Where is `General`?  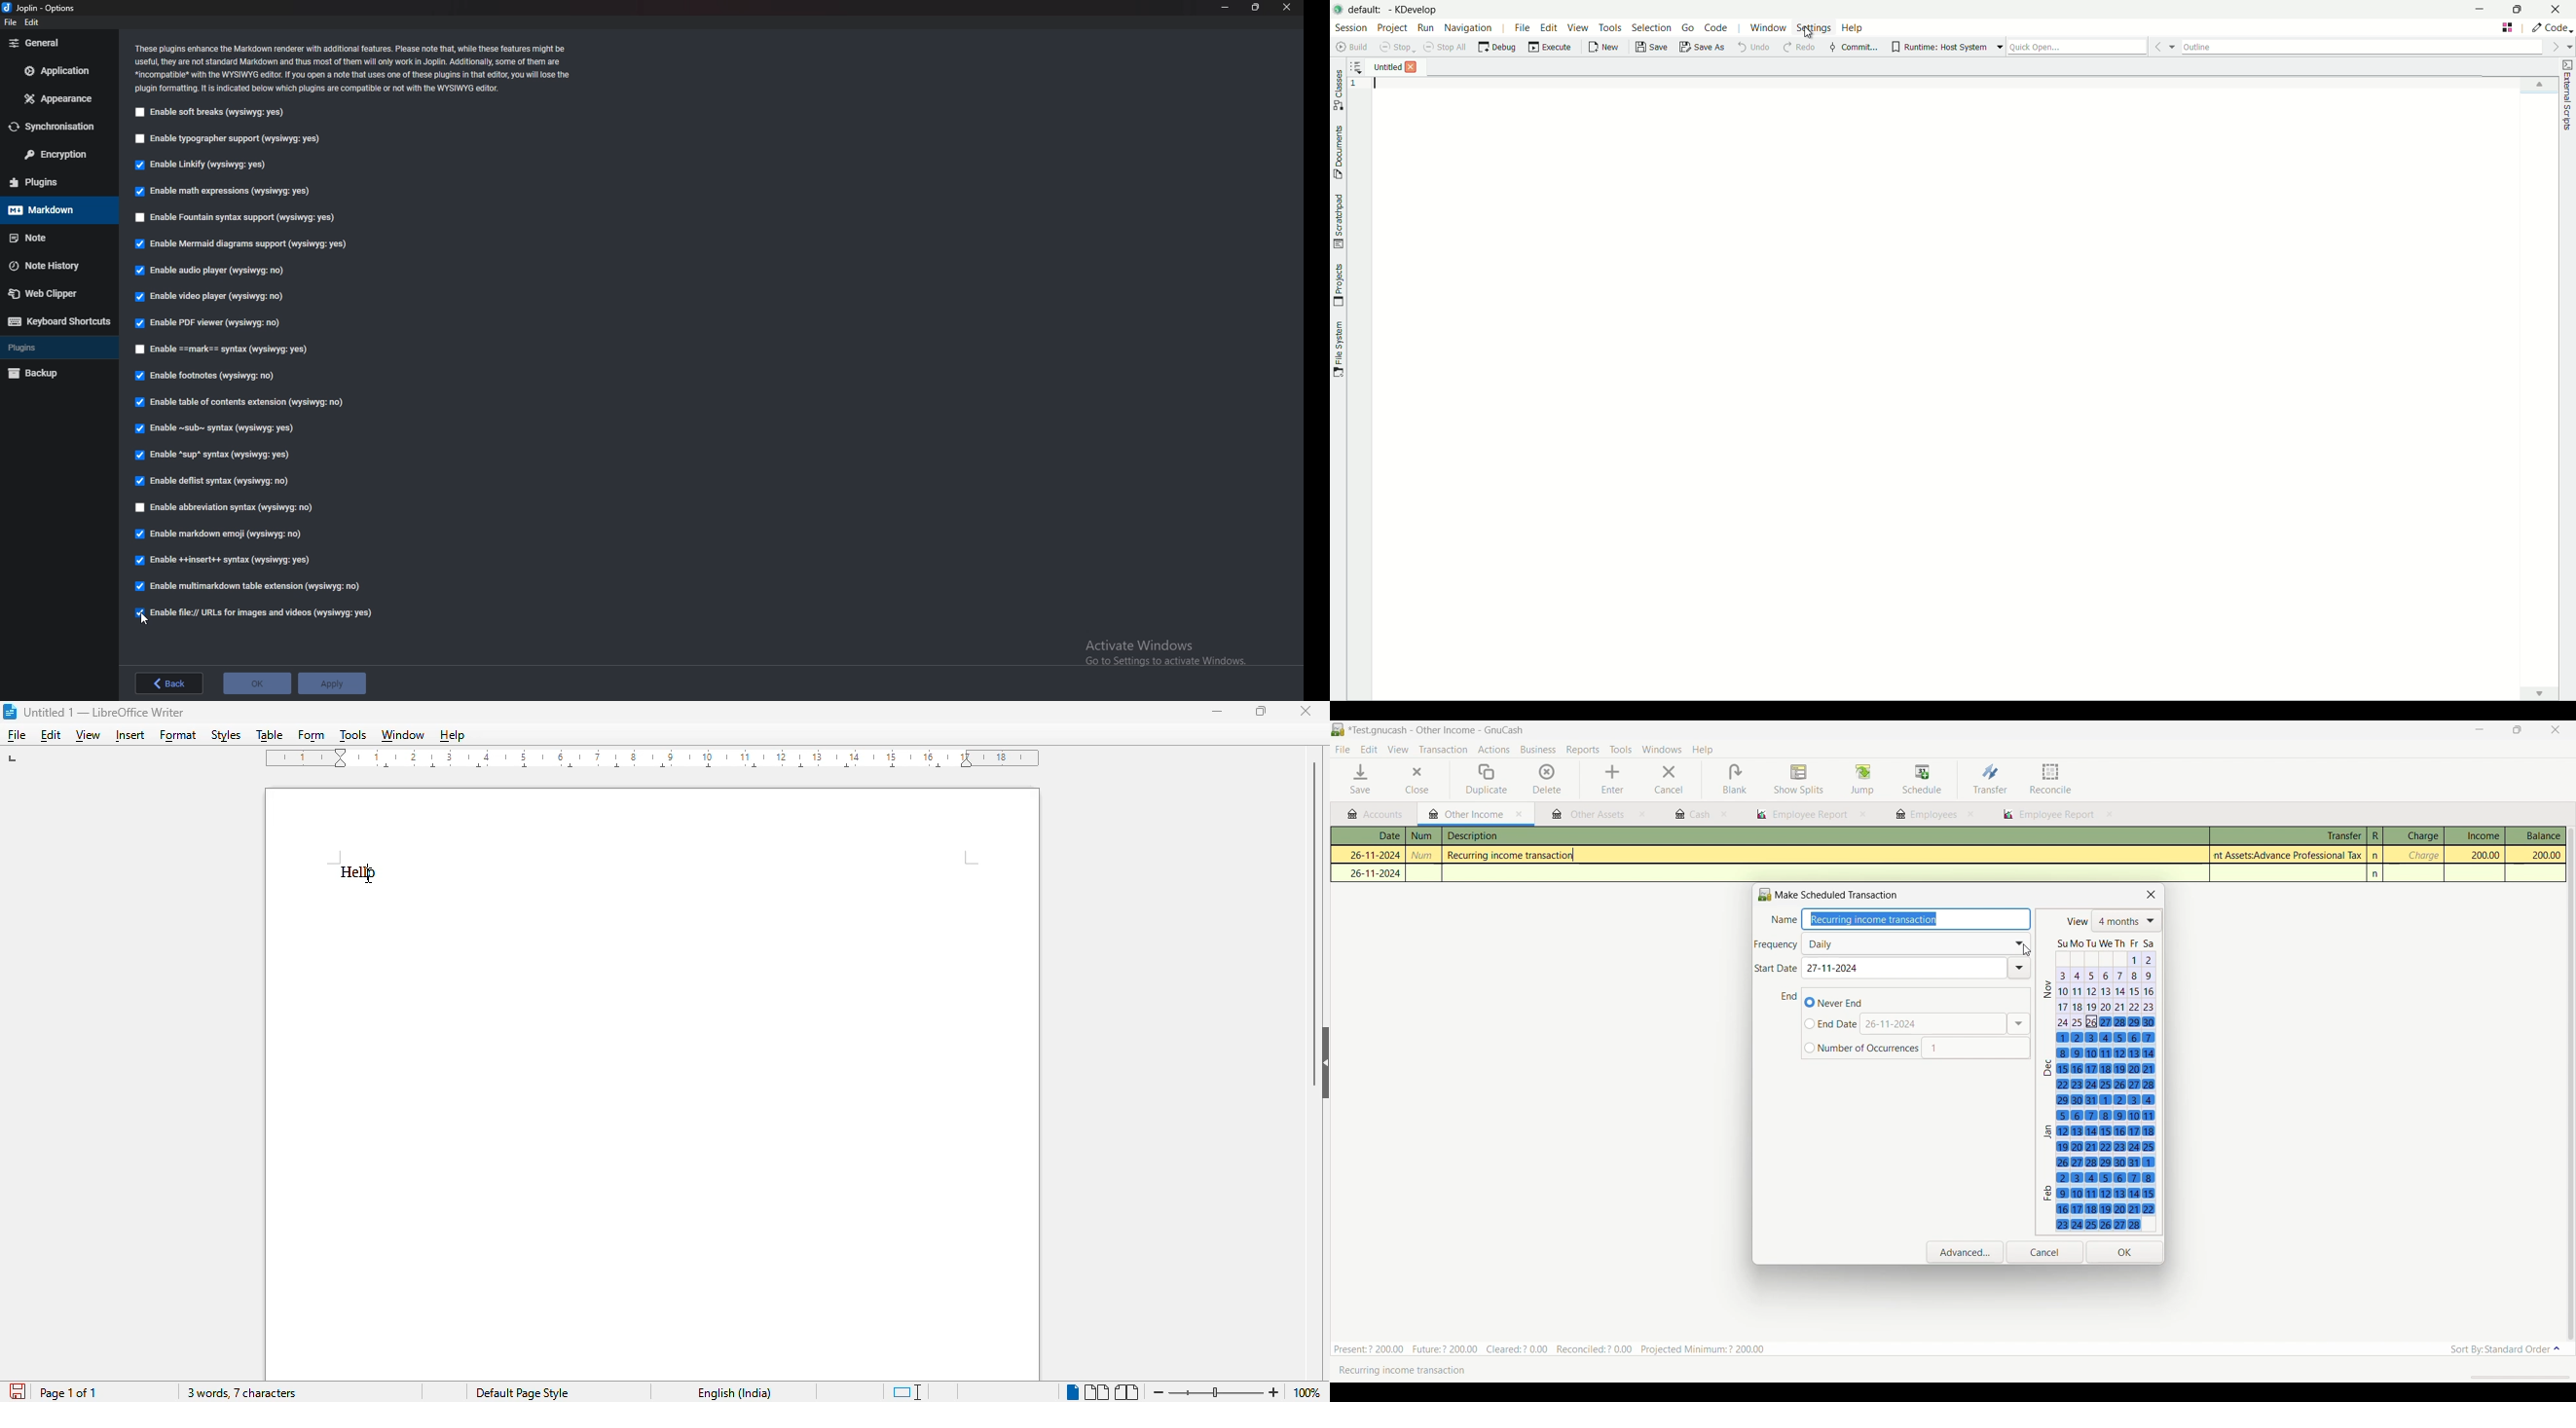 General is located at coordinates (56, 43).